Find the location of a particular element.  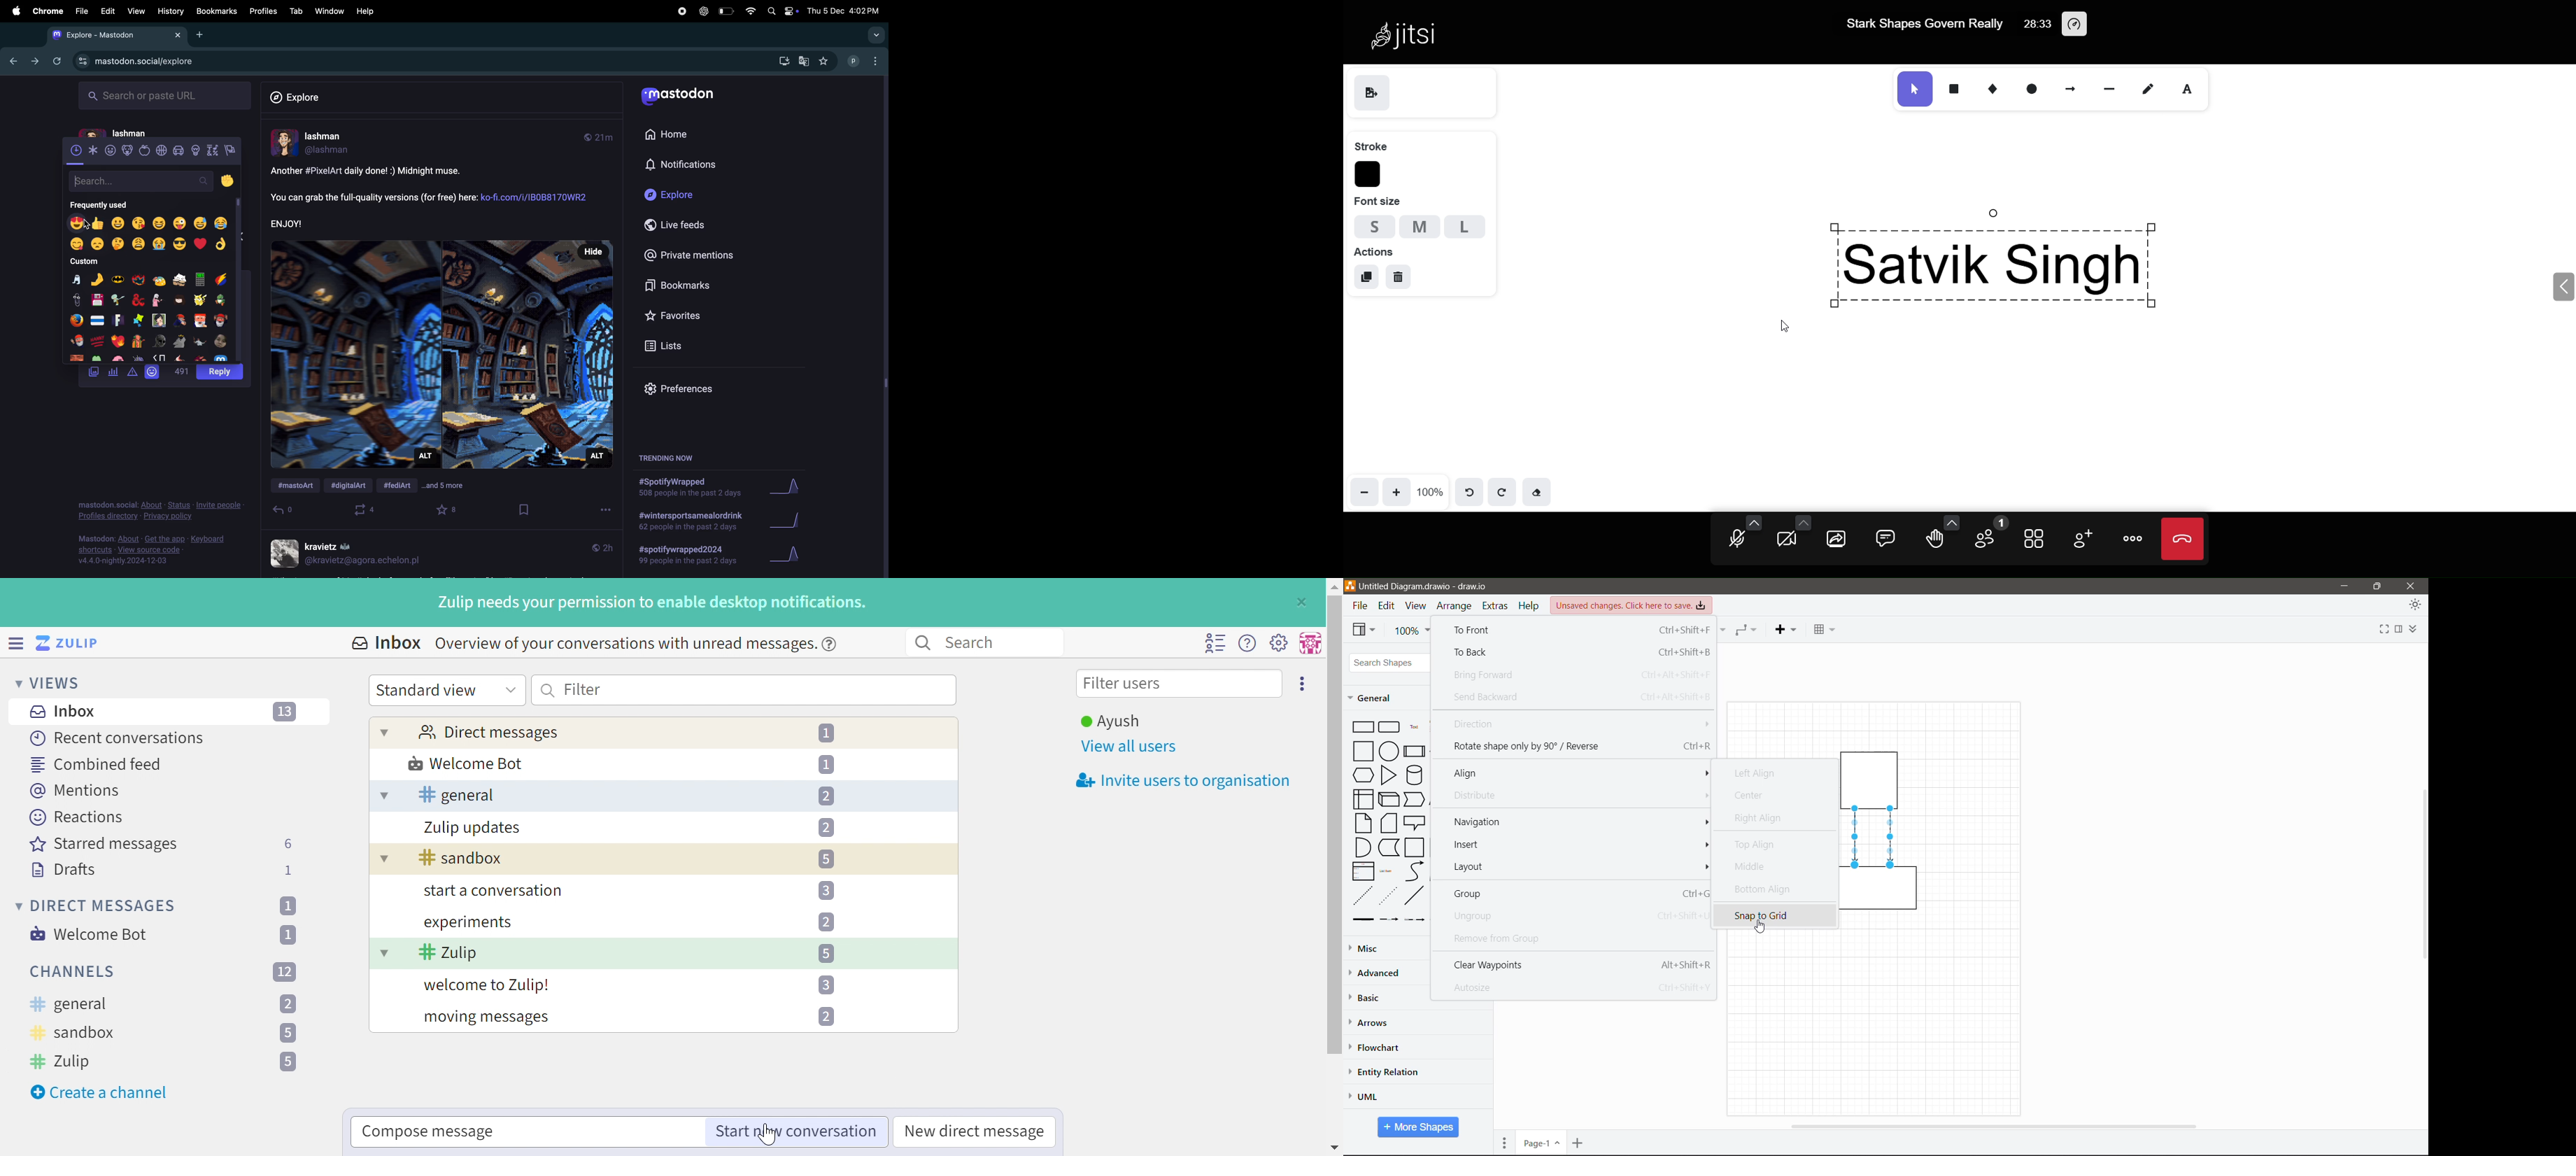

Profiles is located at coordinates (264, 11).